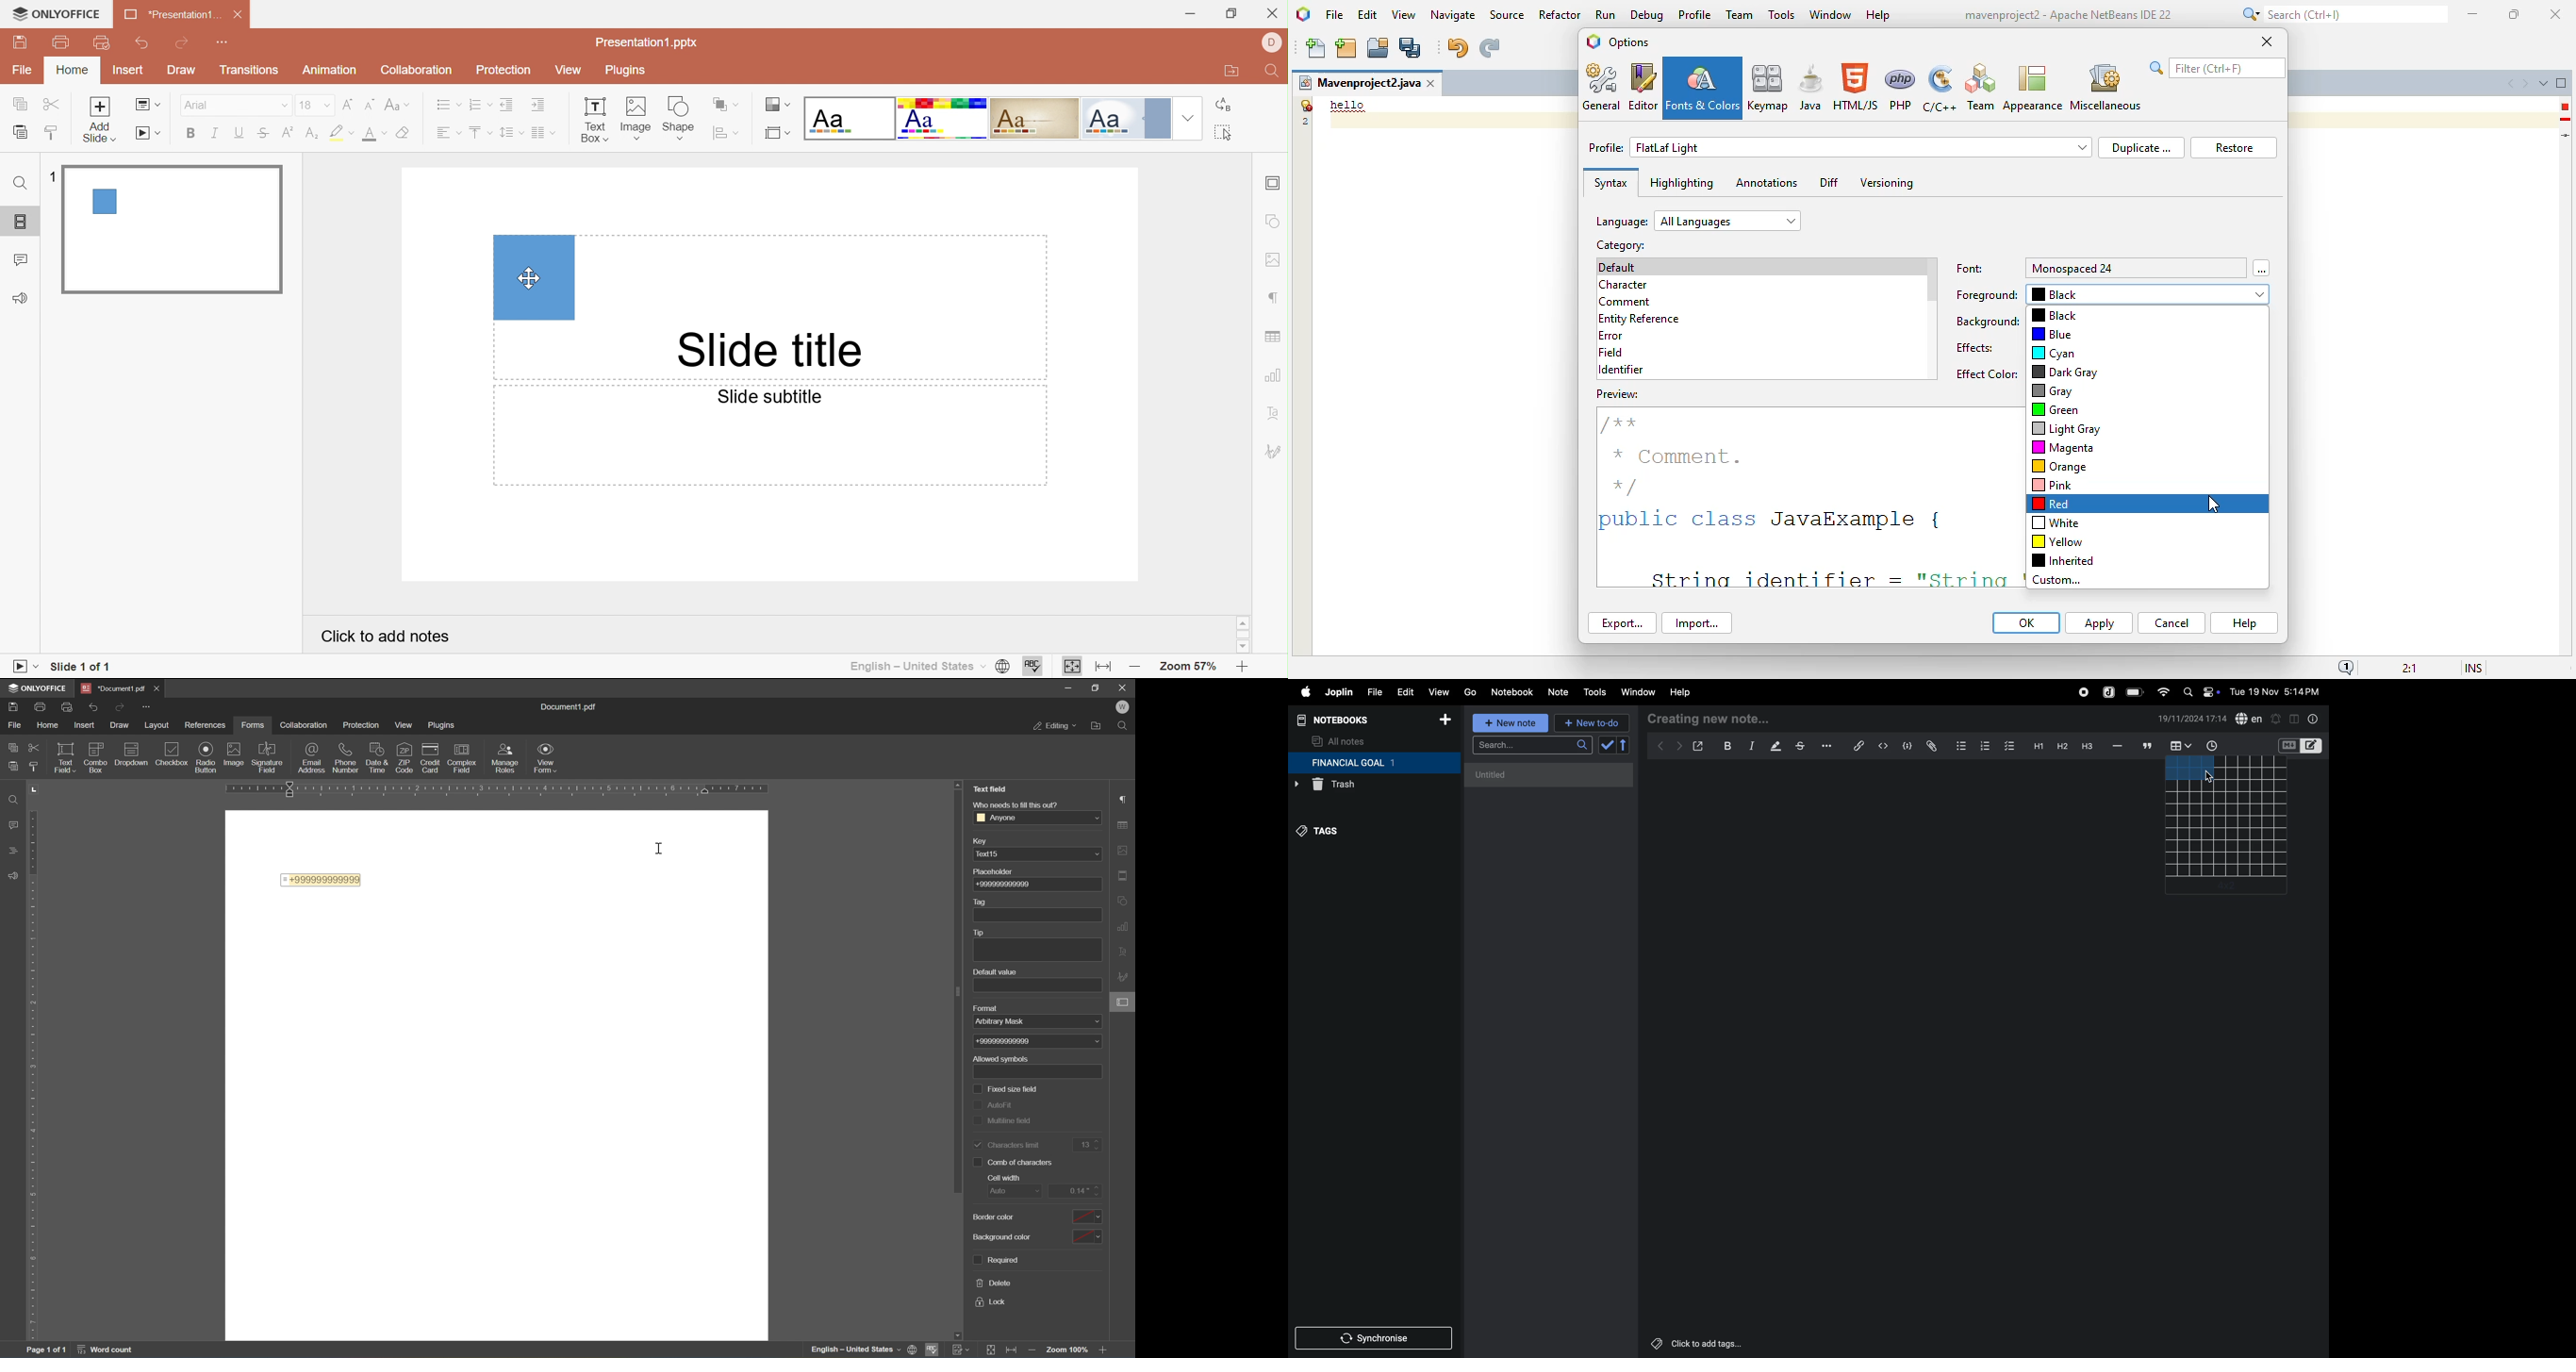  Describe the element at coordinates (55, 179) in the screenshot. I see `1` at that location.